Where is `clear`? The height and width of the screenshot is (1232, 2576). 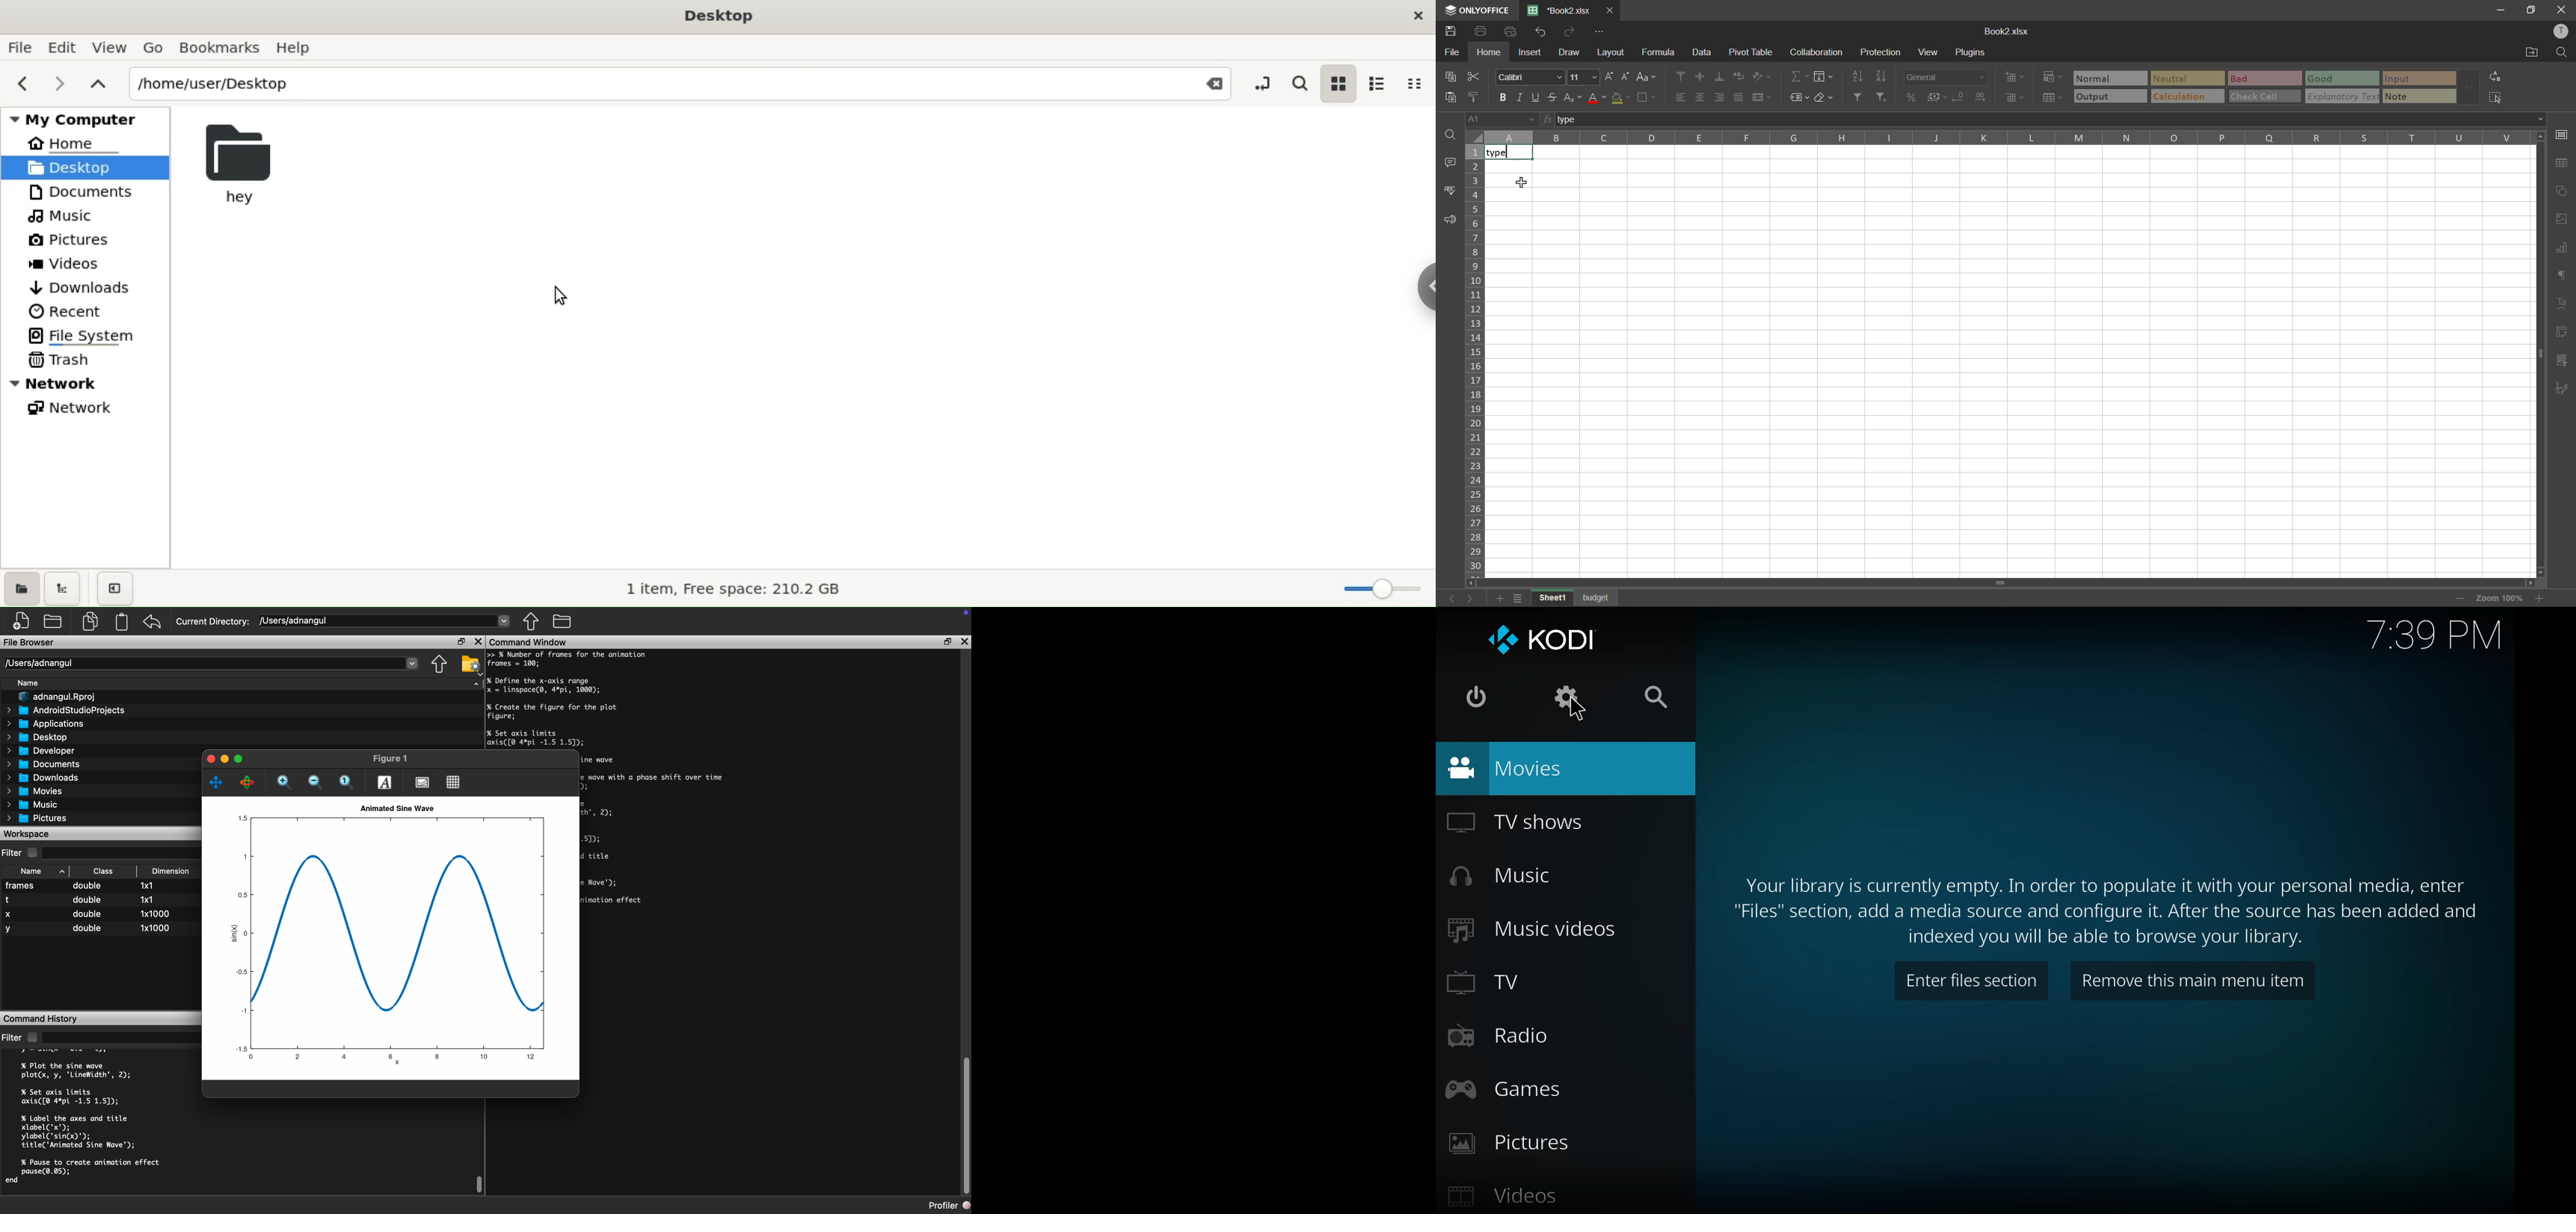
clear is located at coordinates (1825, 97).